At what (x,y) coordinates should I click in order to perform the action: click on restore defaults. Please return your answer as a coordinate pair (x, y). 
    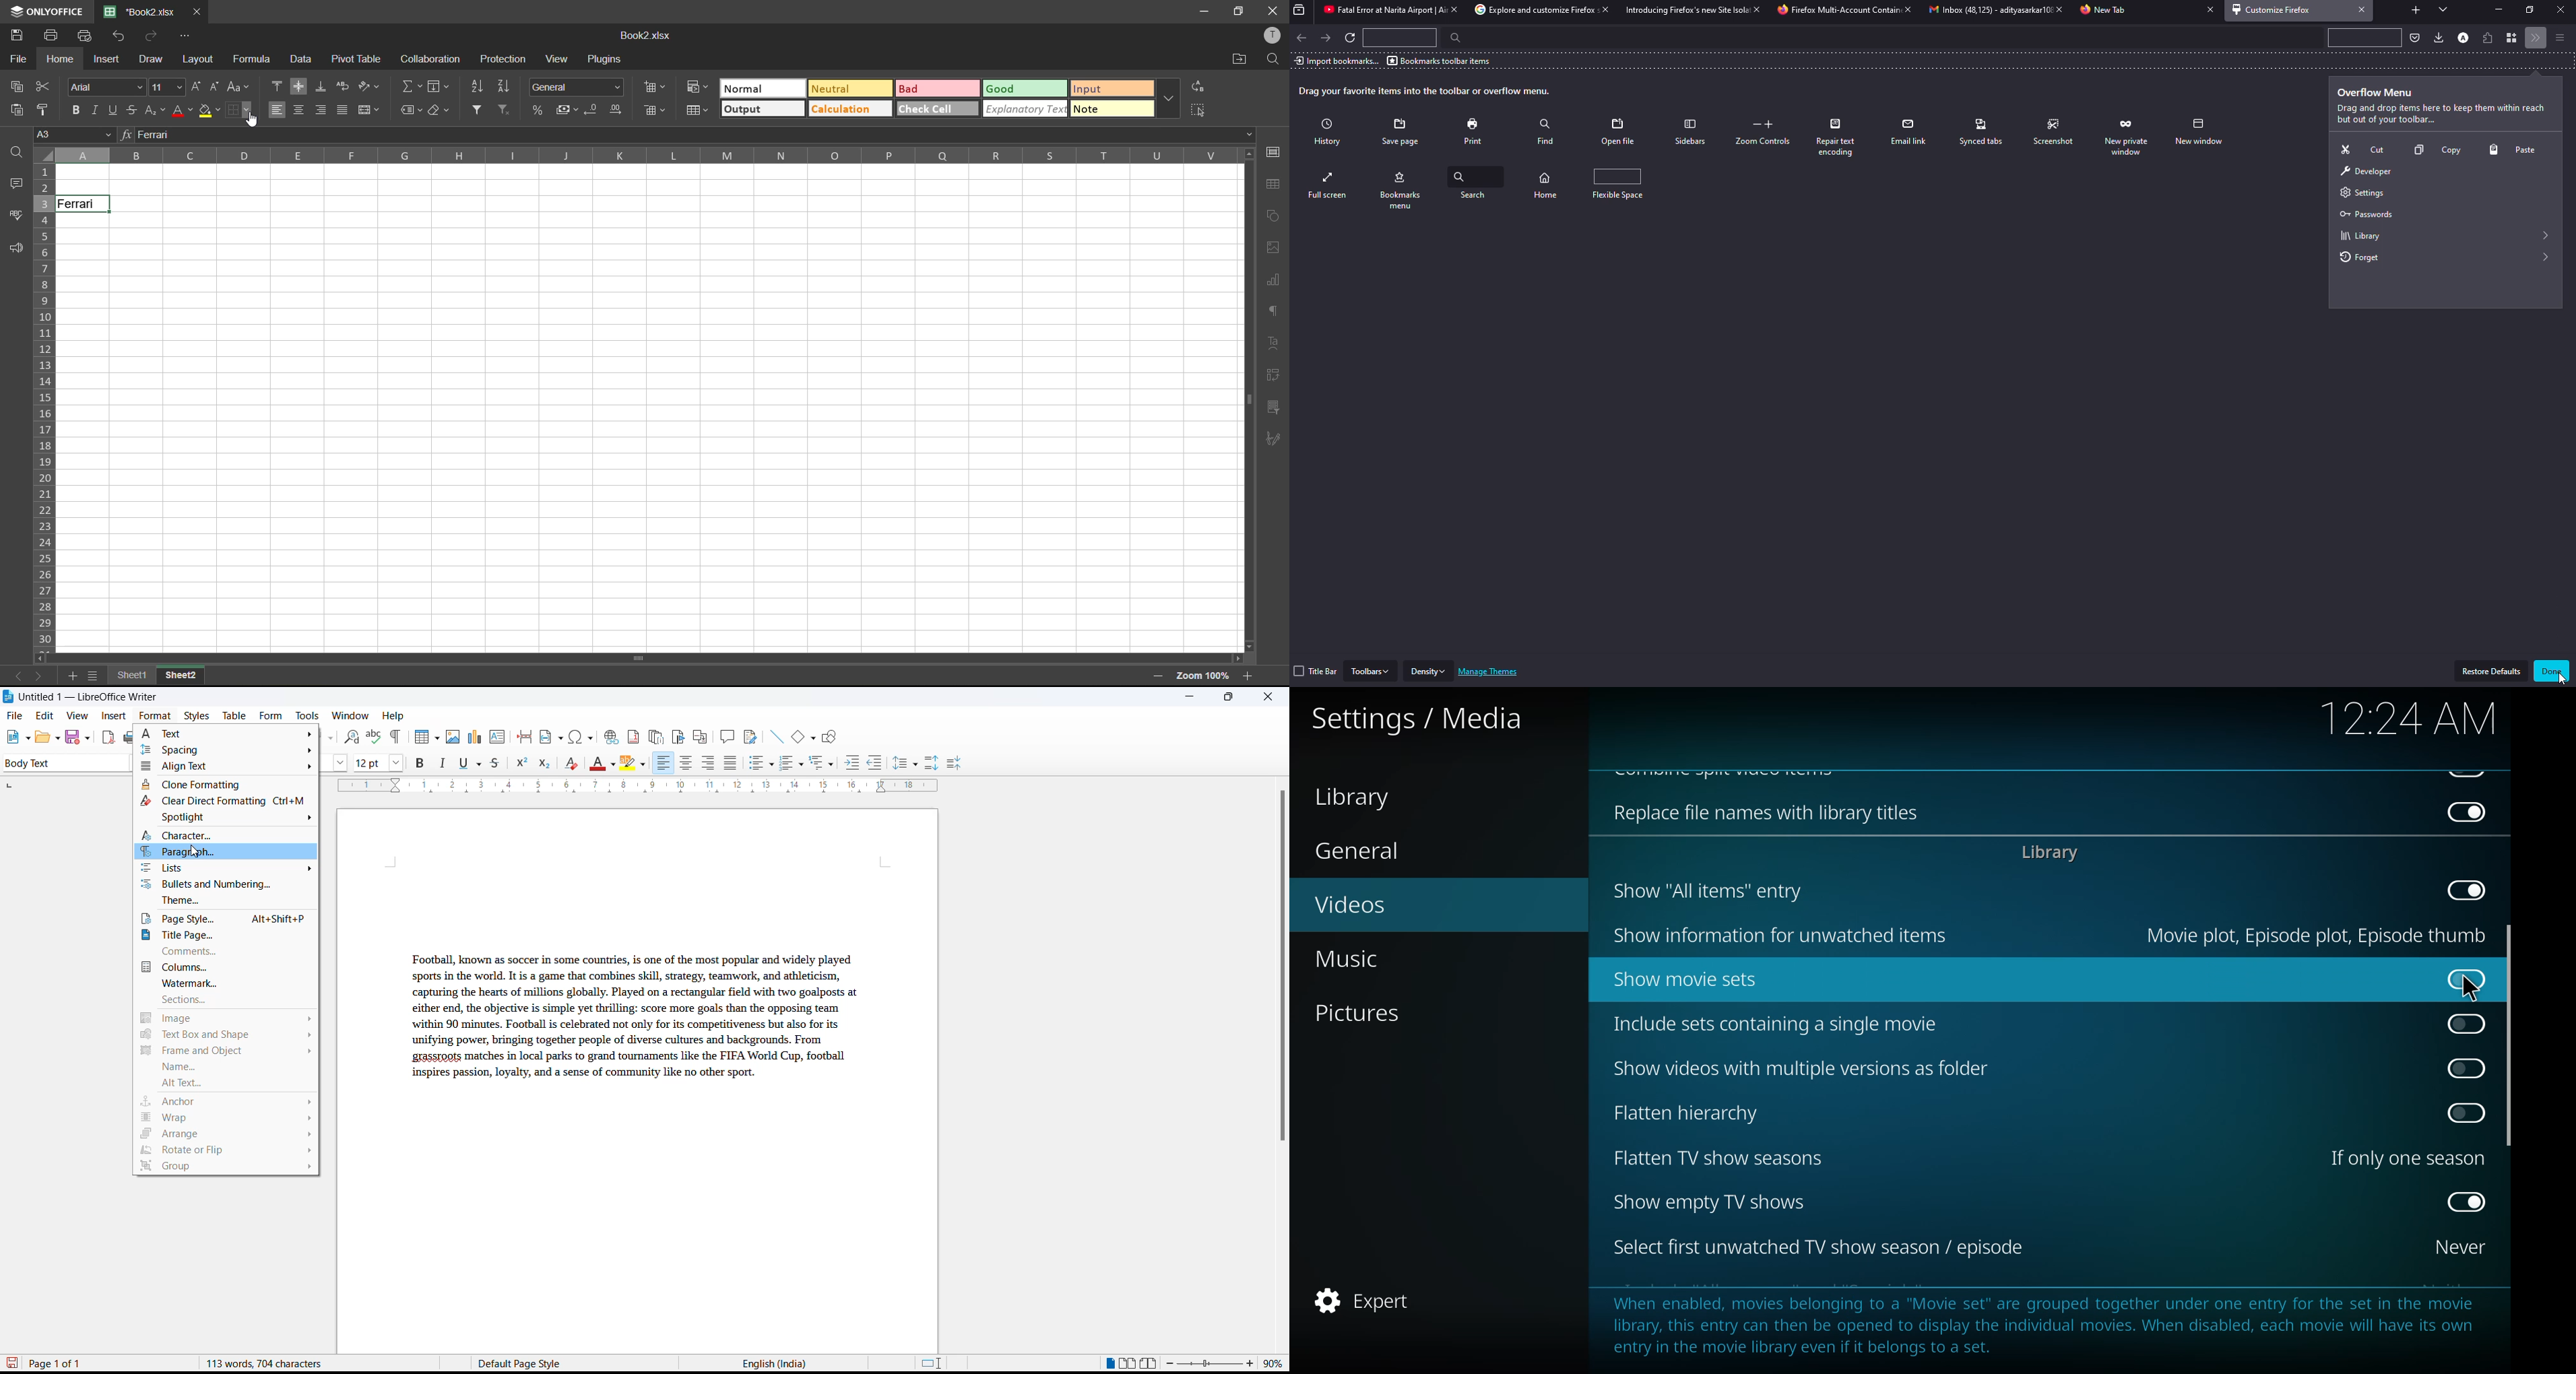
    Looking at the image, I should click on (2492, 671).